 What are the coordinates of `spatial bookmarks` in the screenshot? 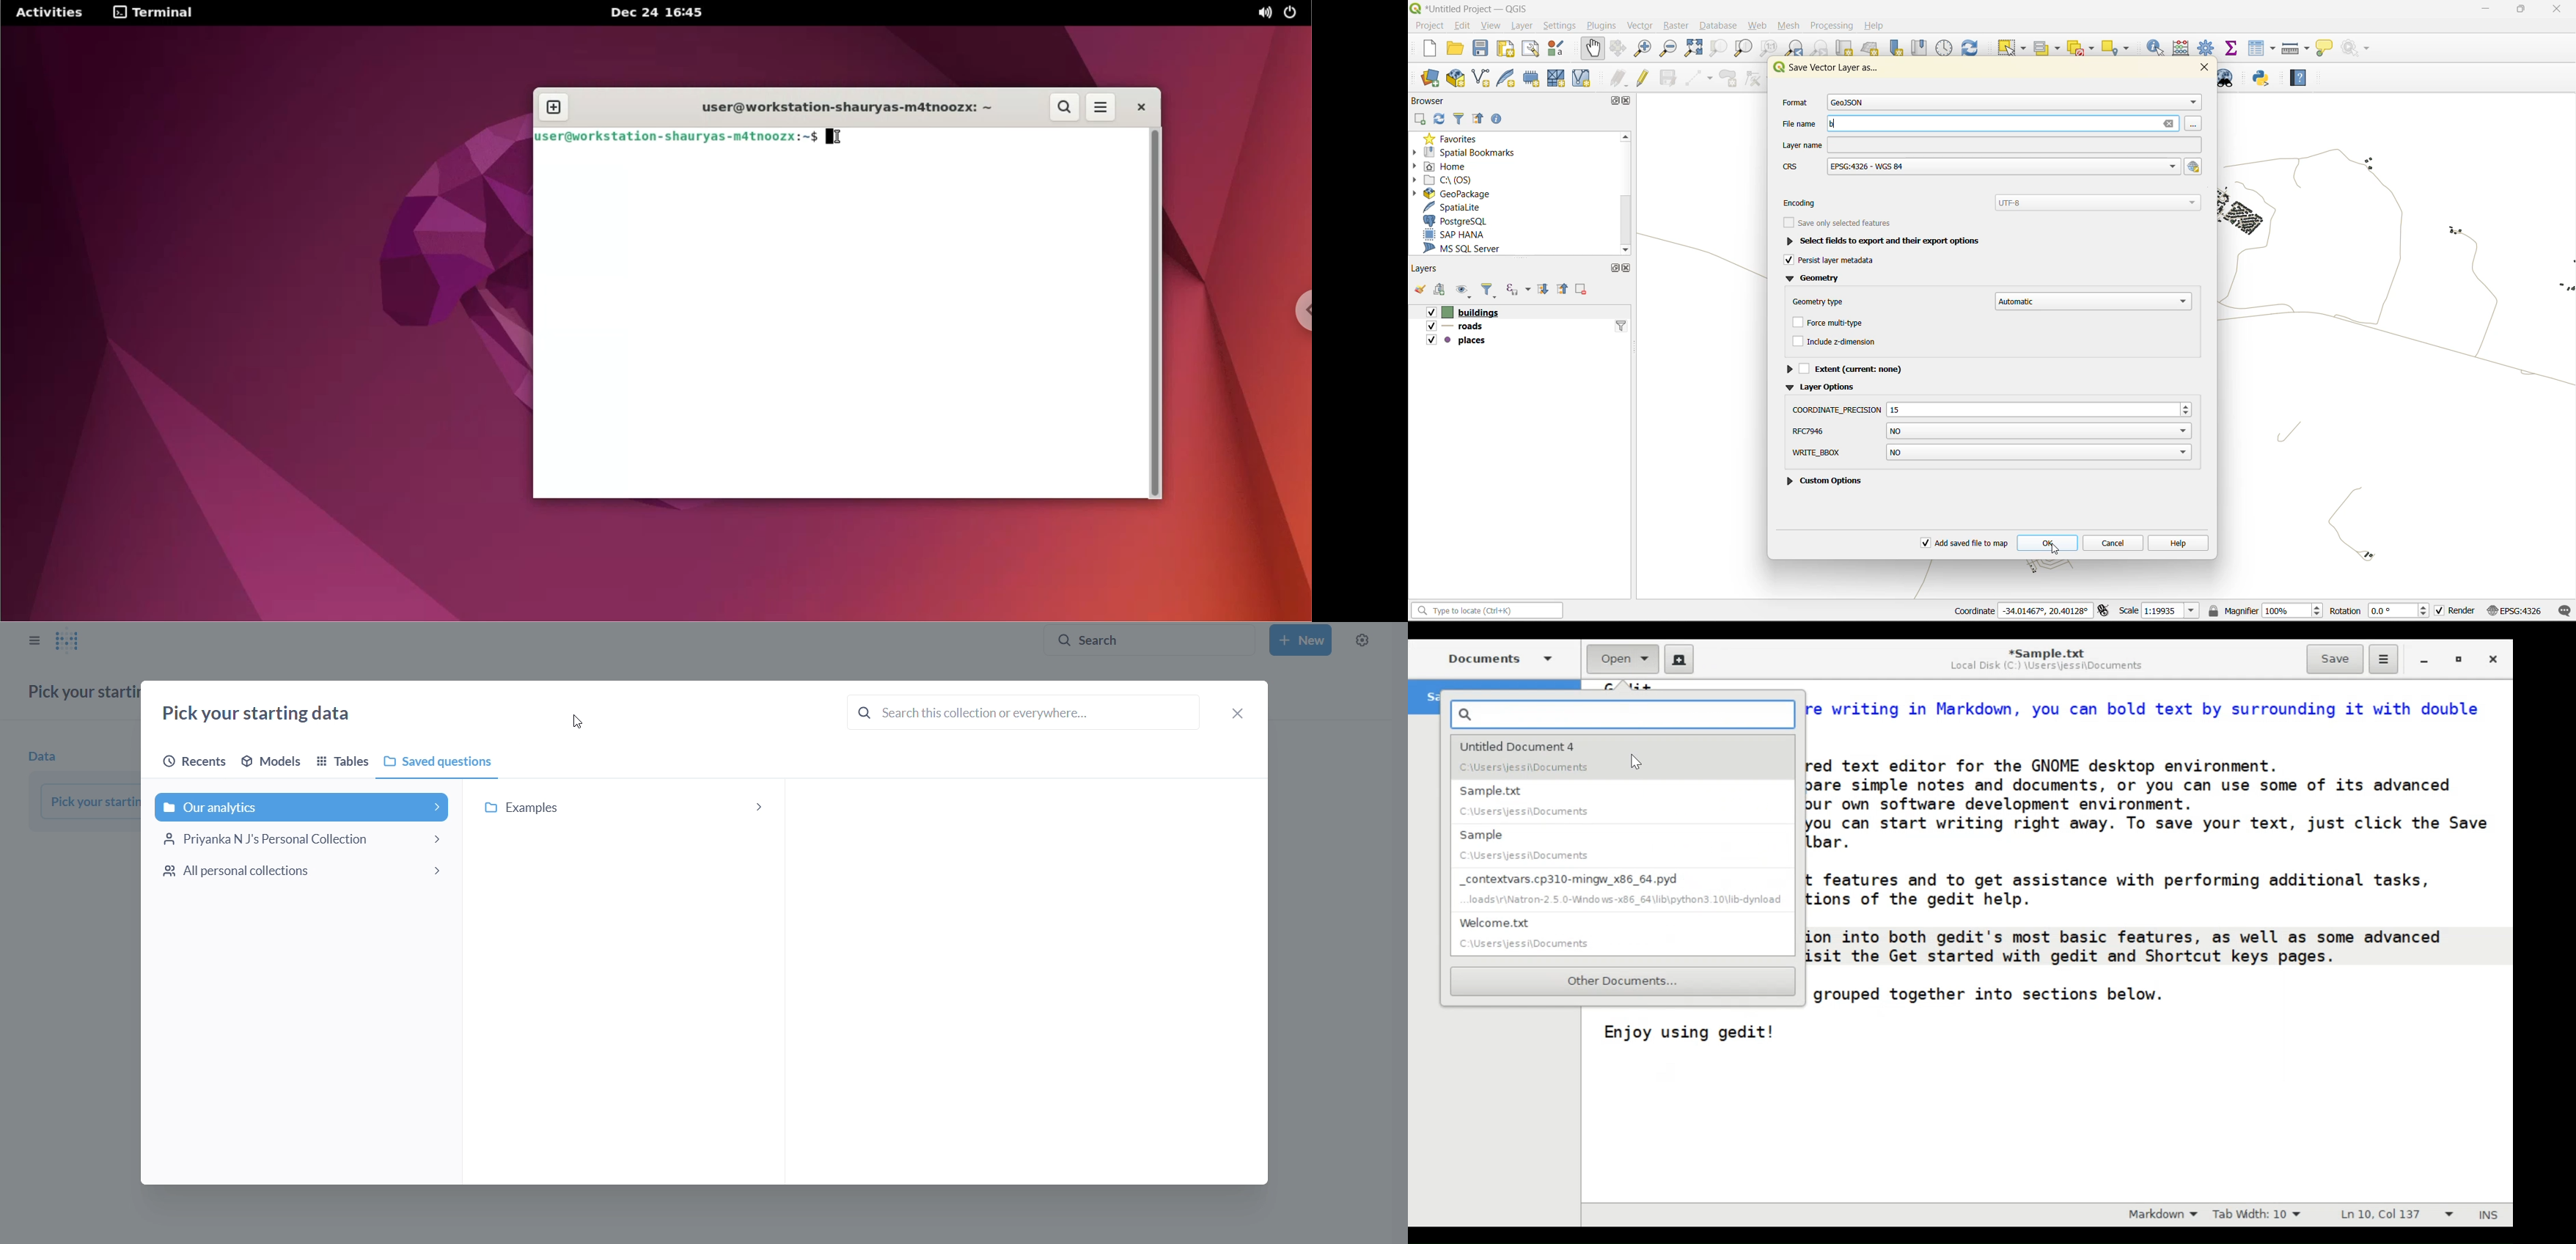 It's located at (1471, 153).